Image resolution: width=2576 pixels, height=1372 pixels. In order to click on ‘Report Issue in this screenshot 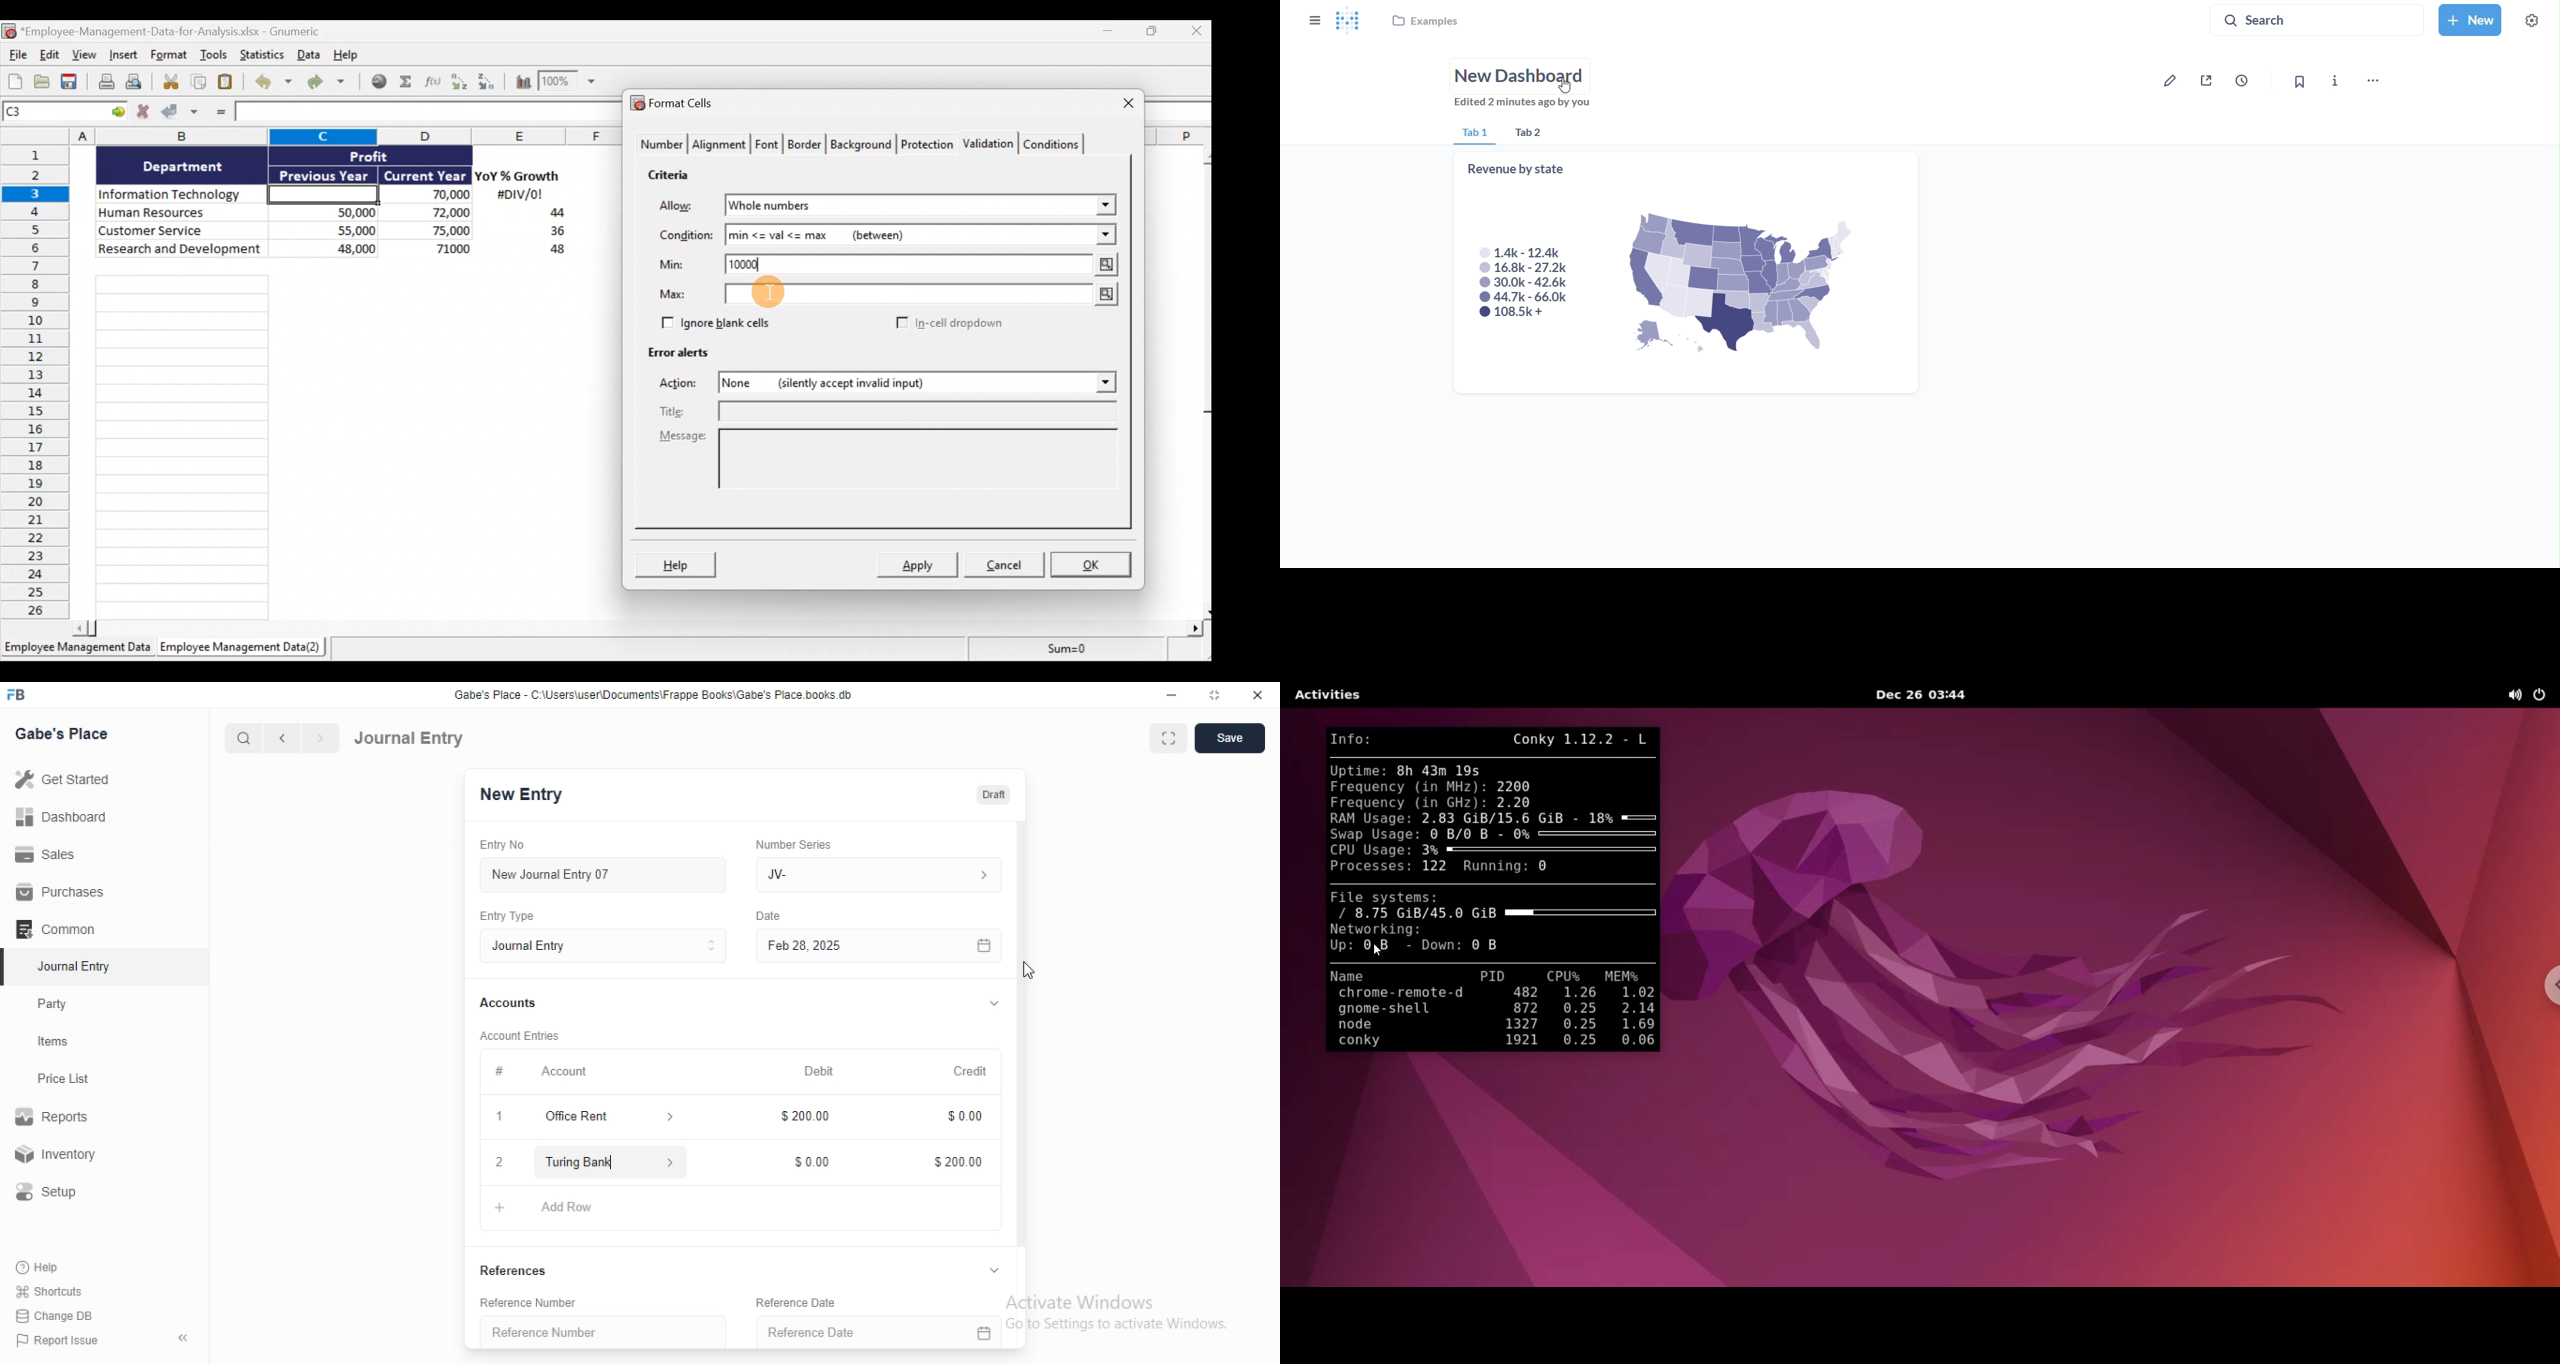, I will do `click(55, 1340)`.